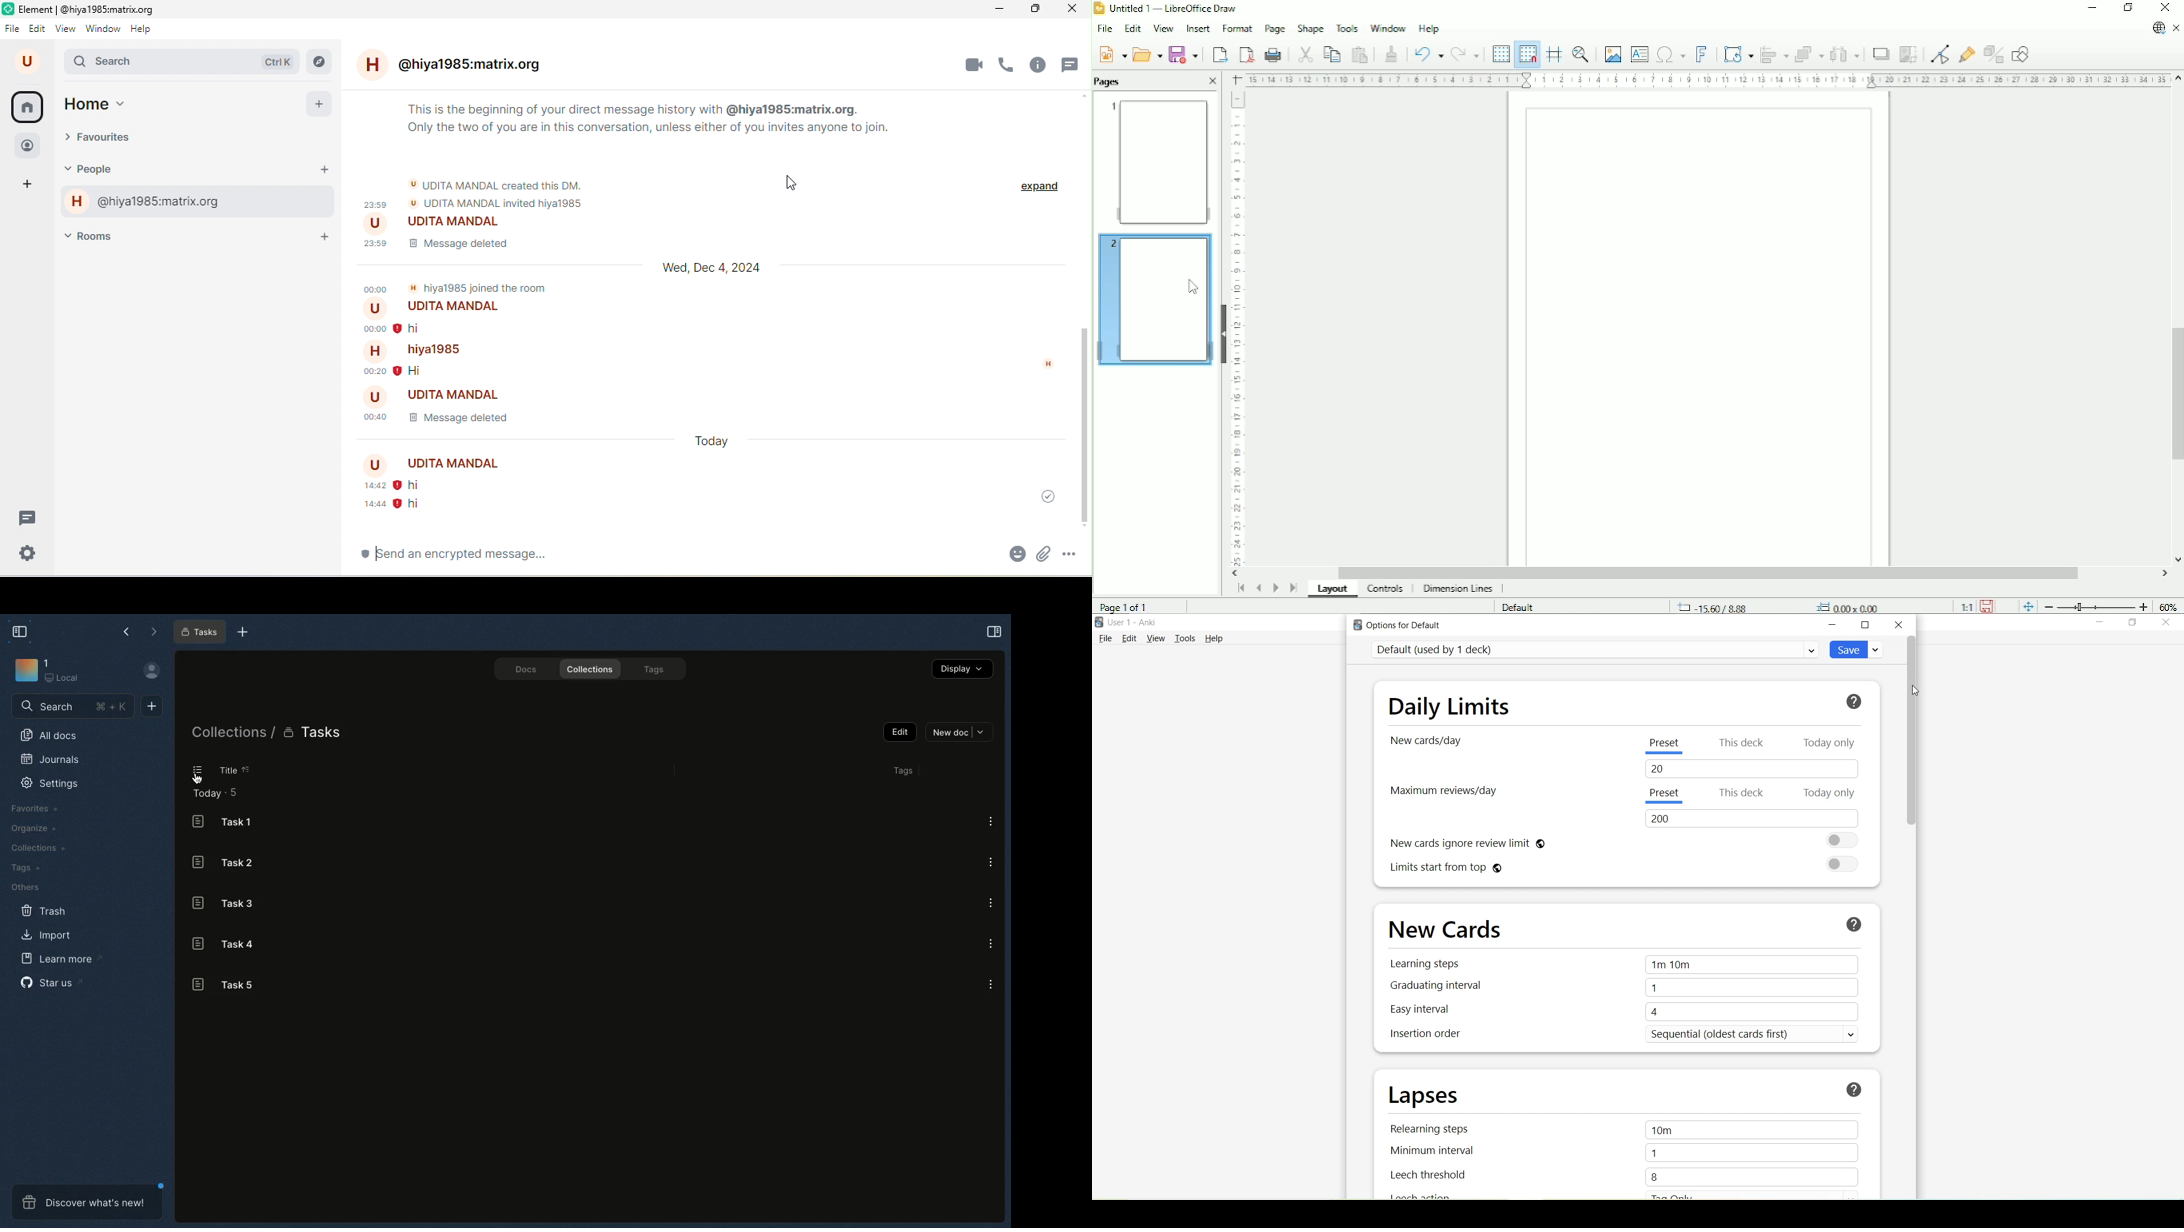 The height and width of the screenshot is (1232, 2184). I want to click on 1, so click(1751, 1153).